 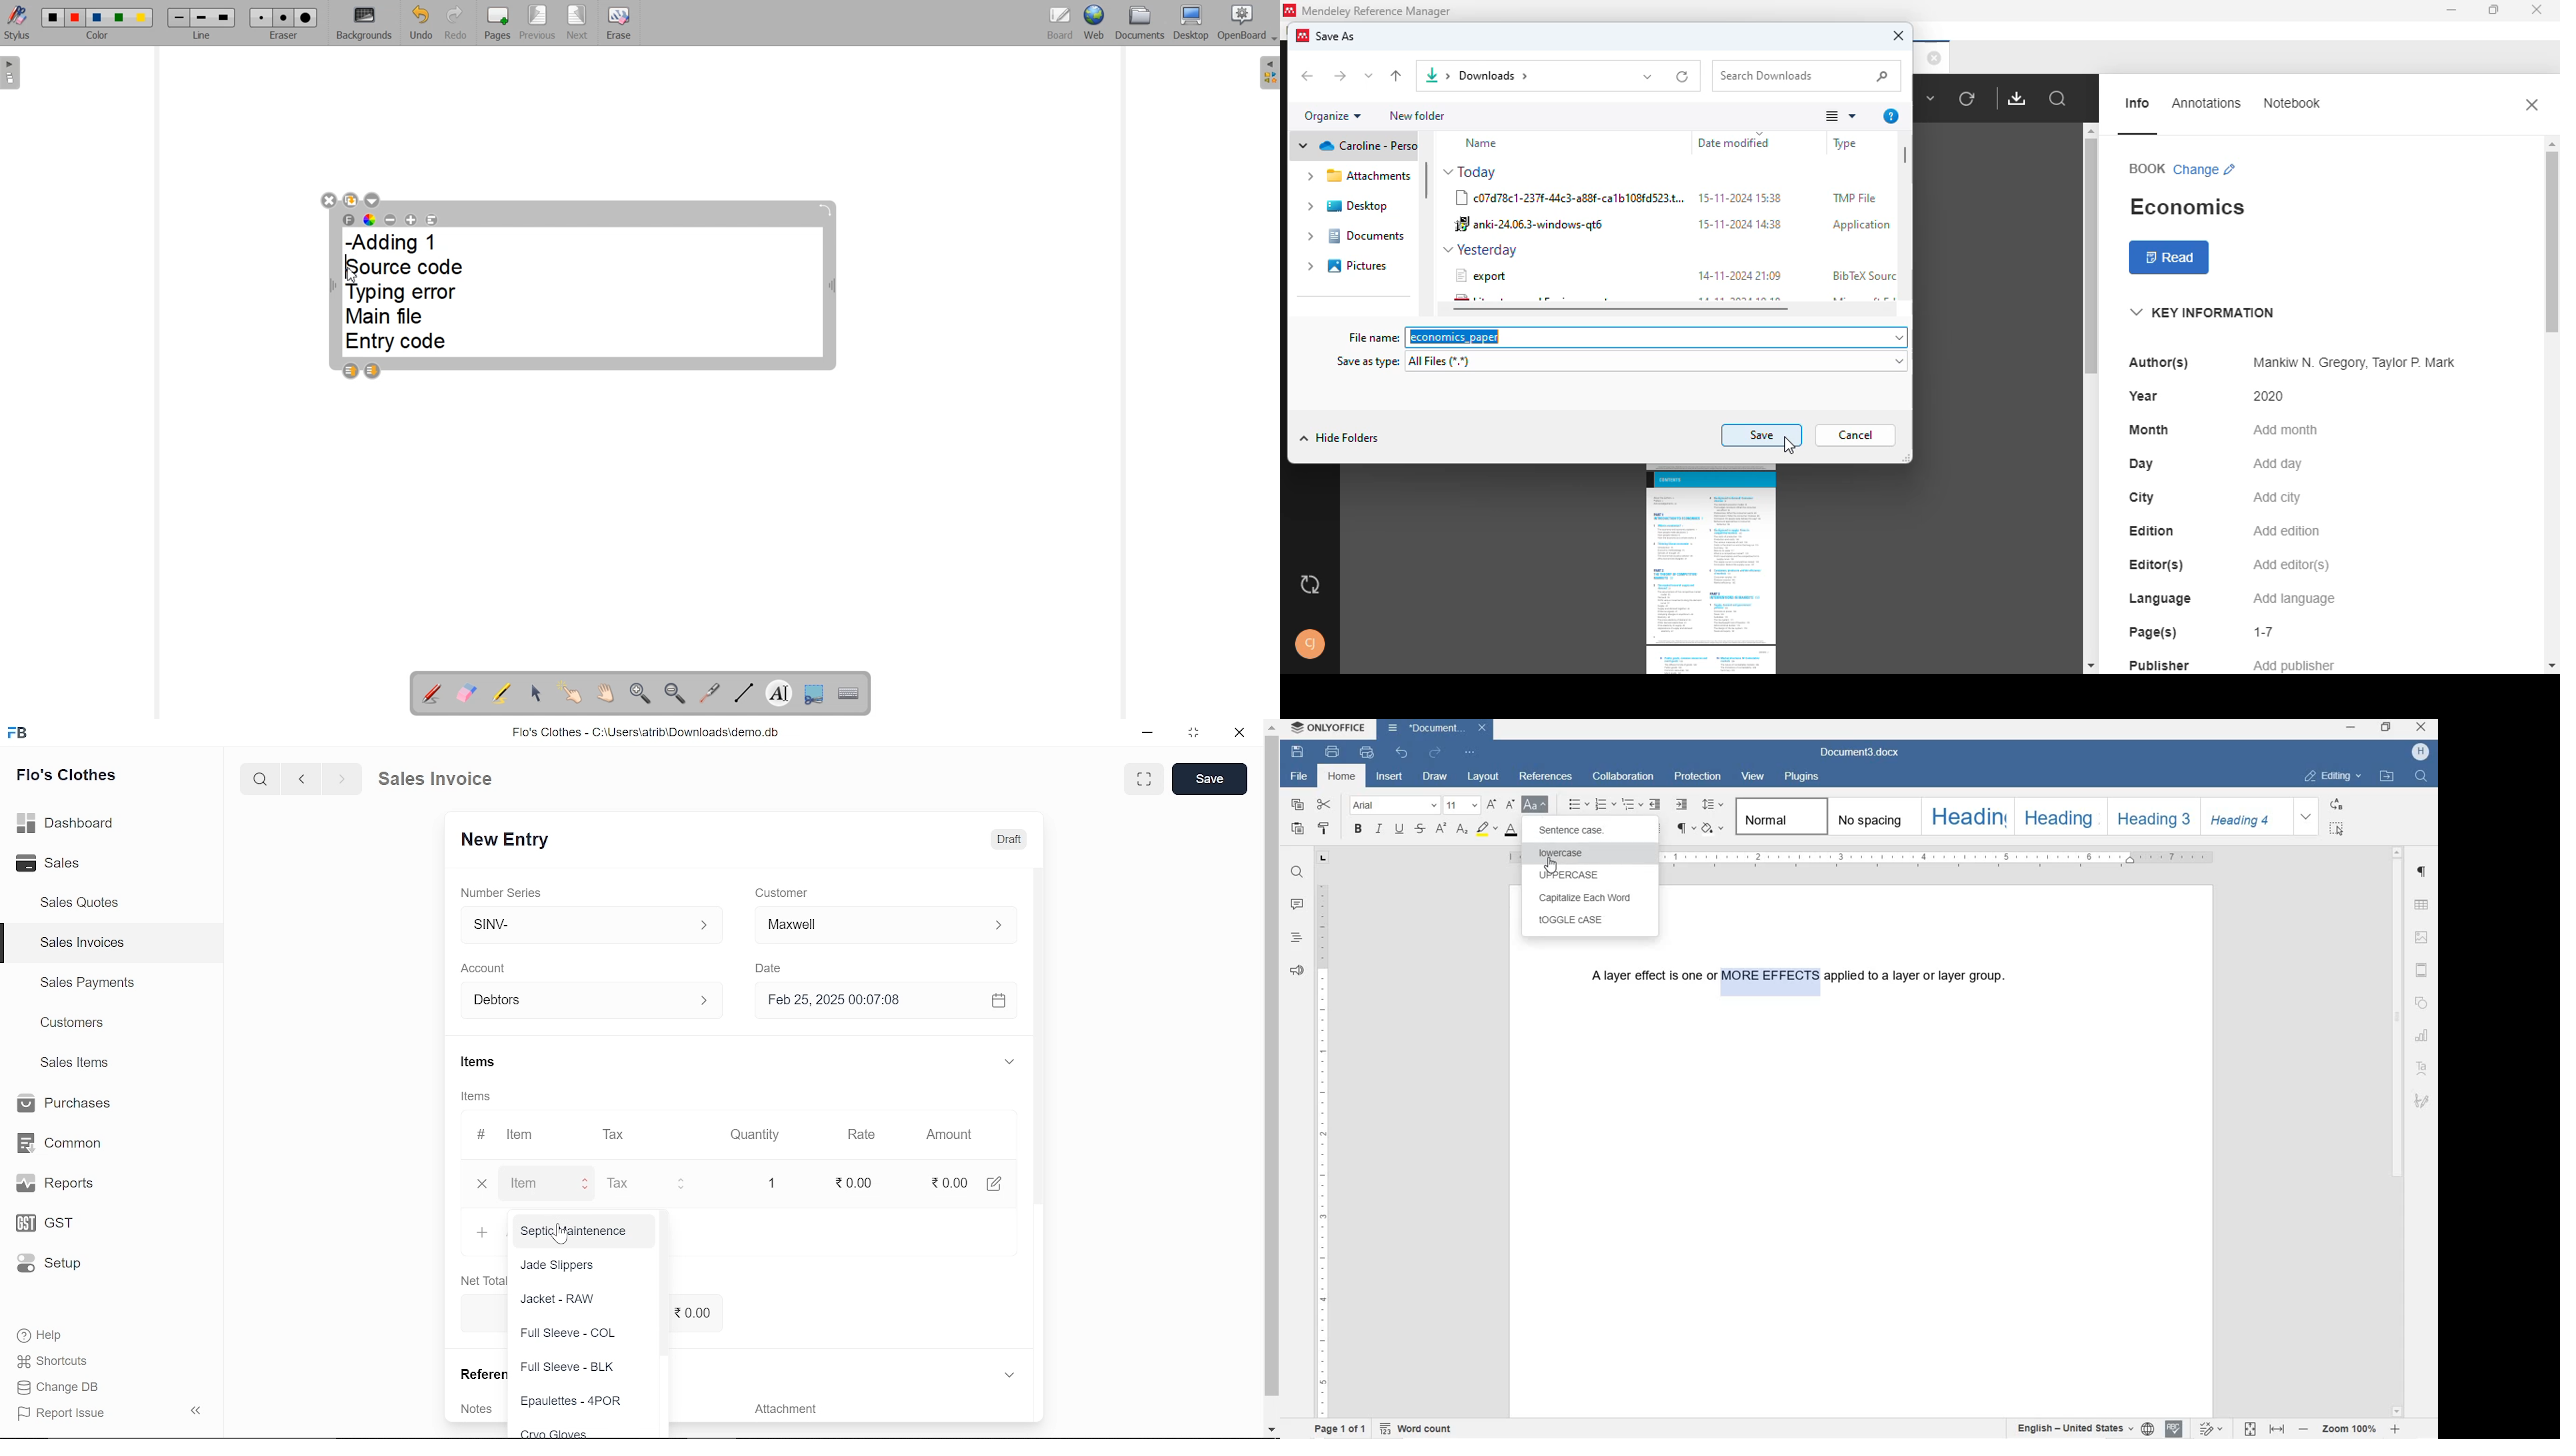 What do you see at coordinates (1208, 780) in the screenshot?
I see `save` at bounding box center [1208, 780].